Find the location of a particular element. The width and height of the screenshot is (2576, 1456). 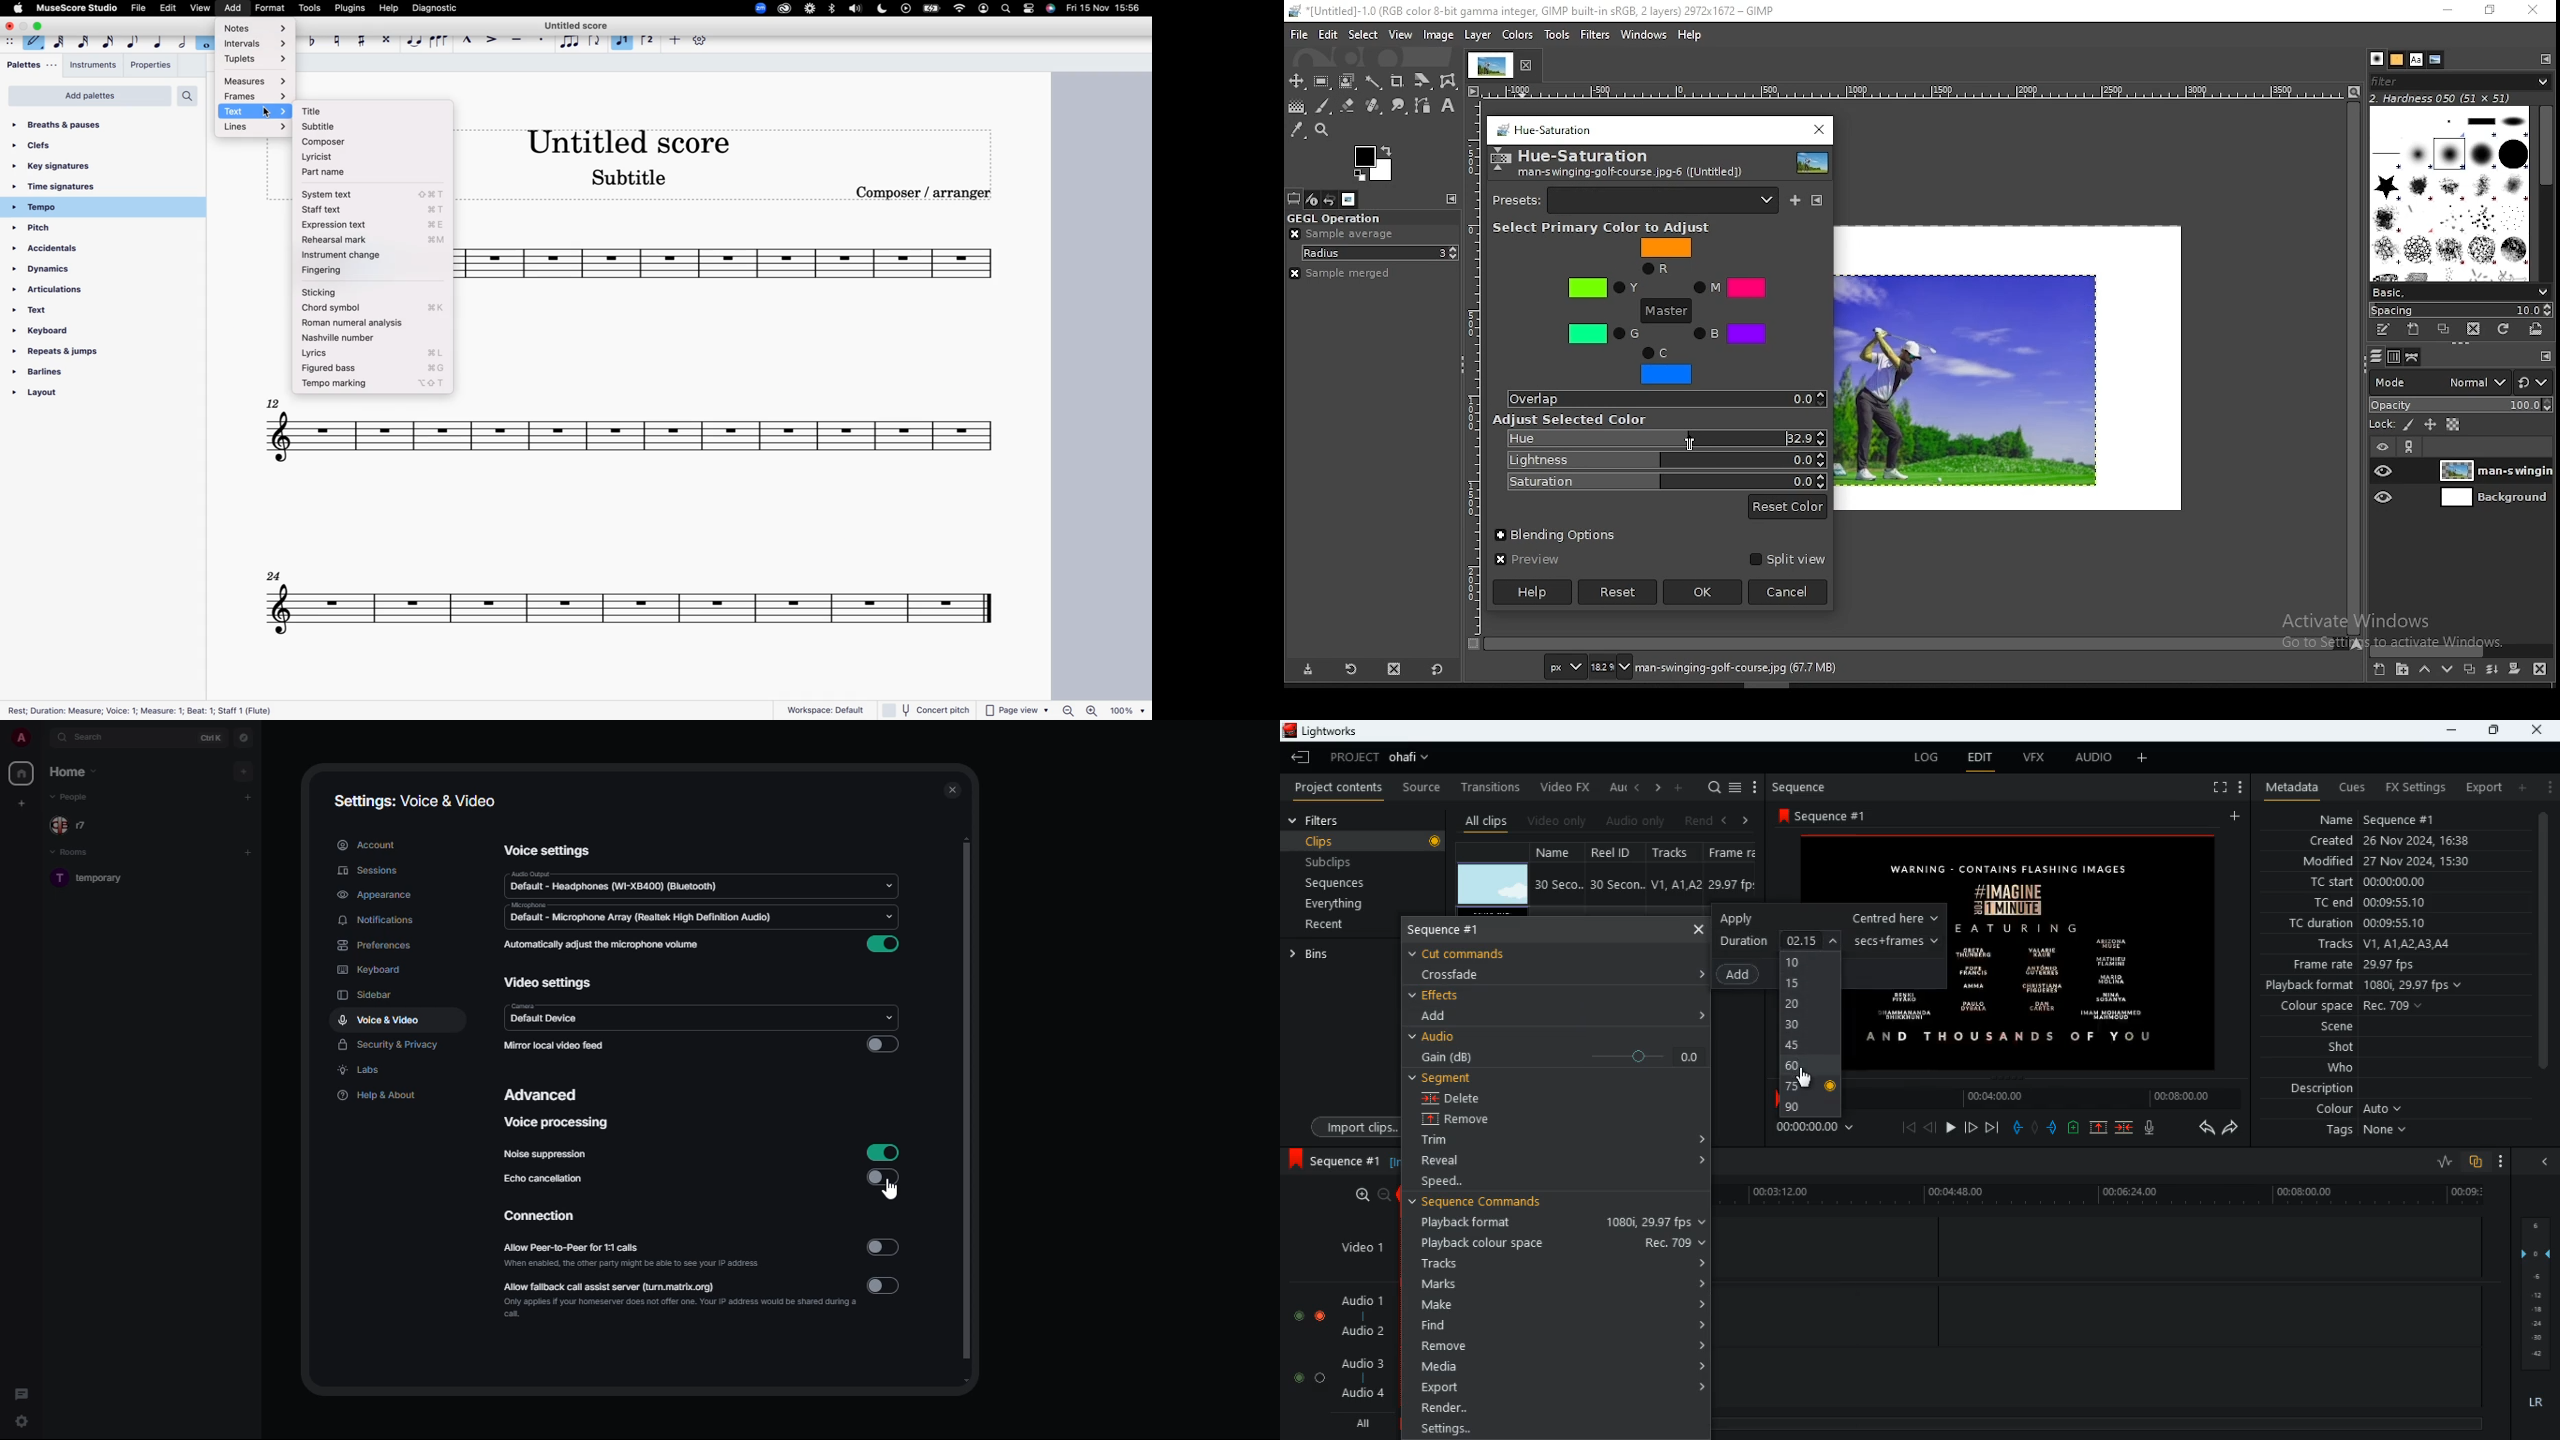

scroll is located at coordinates (2542, 951).